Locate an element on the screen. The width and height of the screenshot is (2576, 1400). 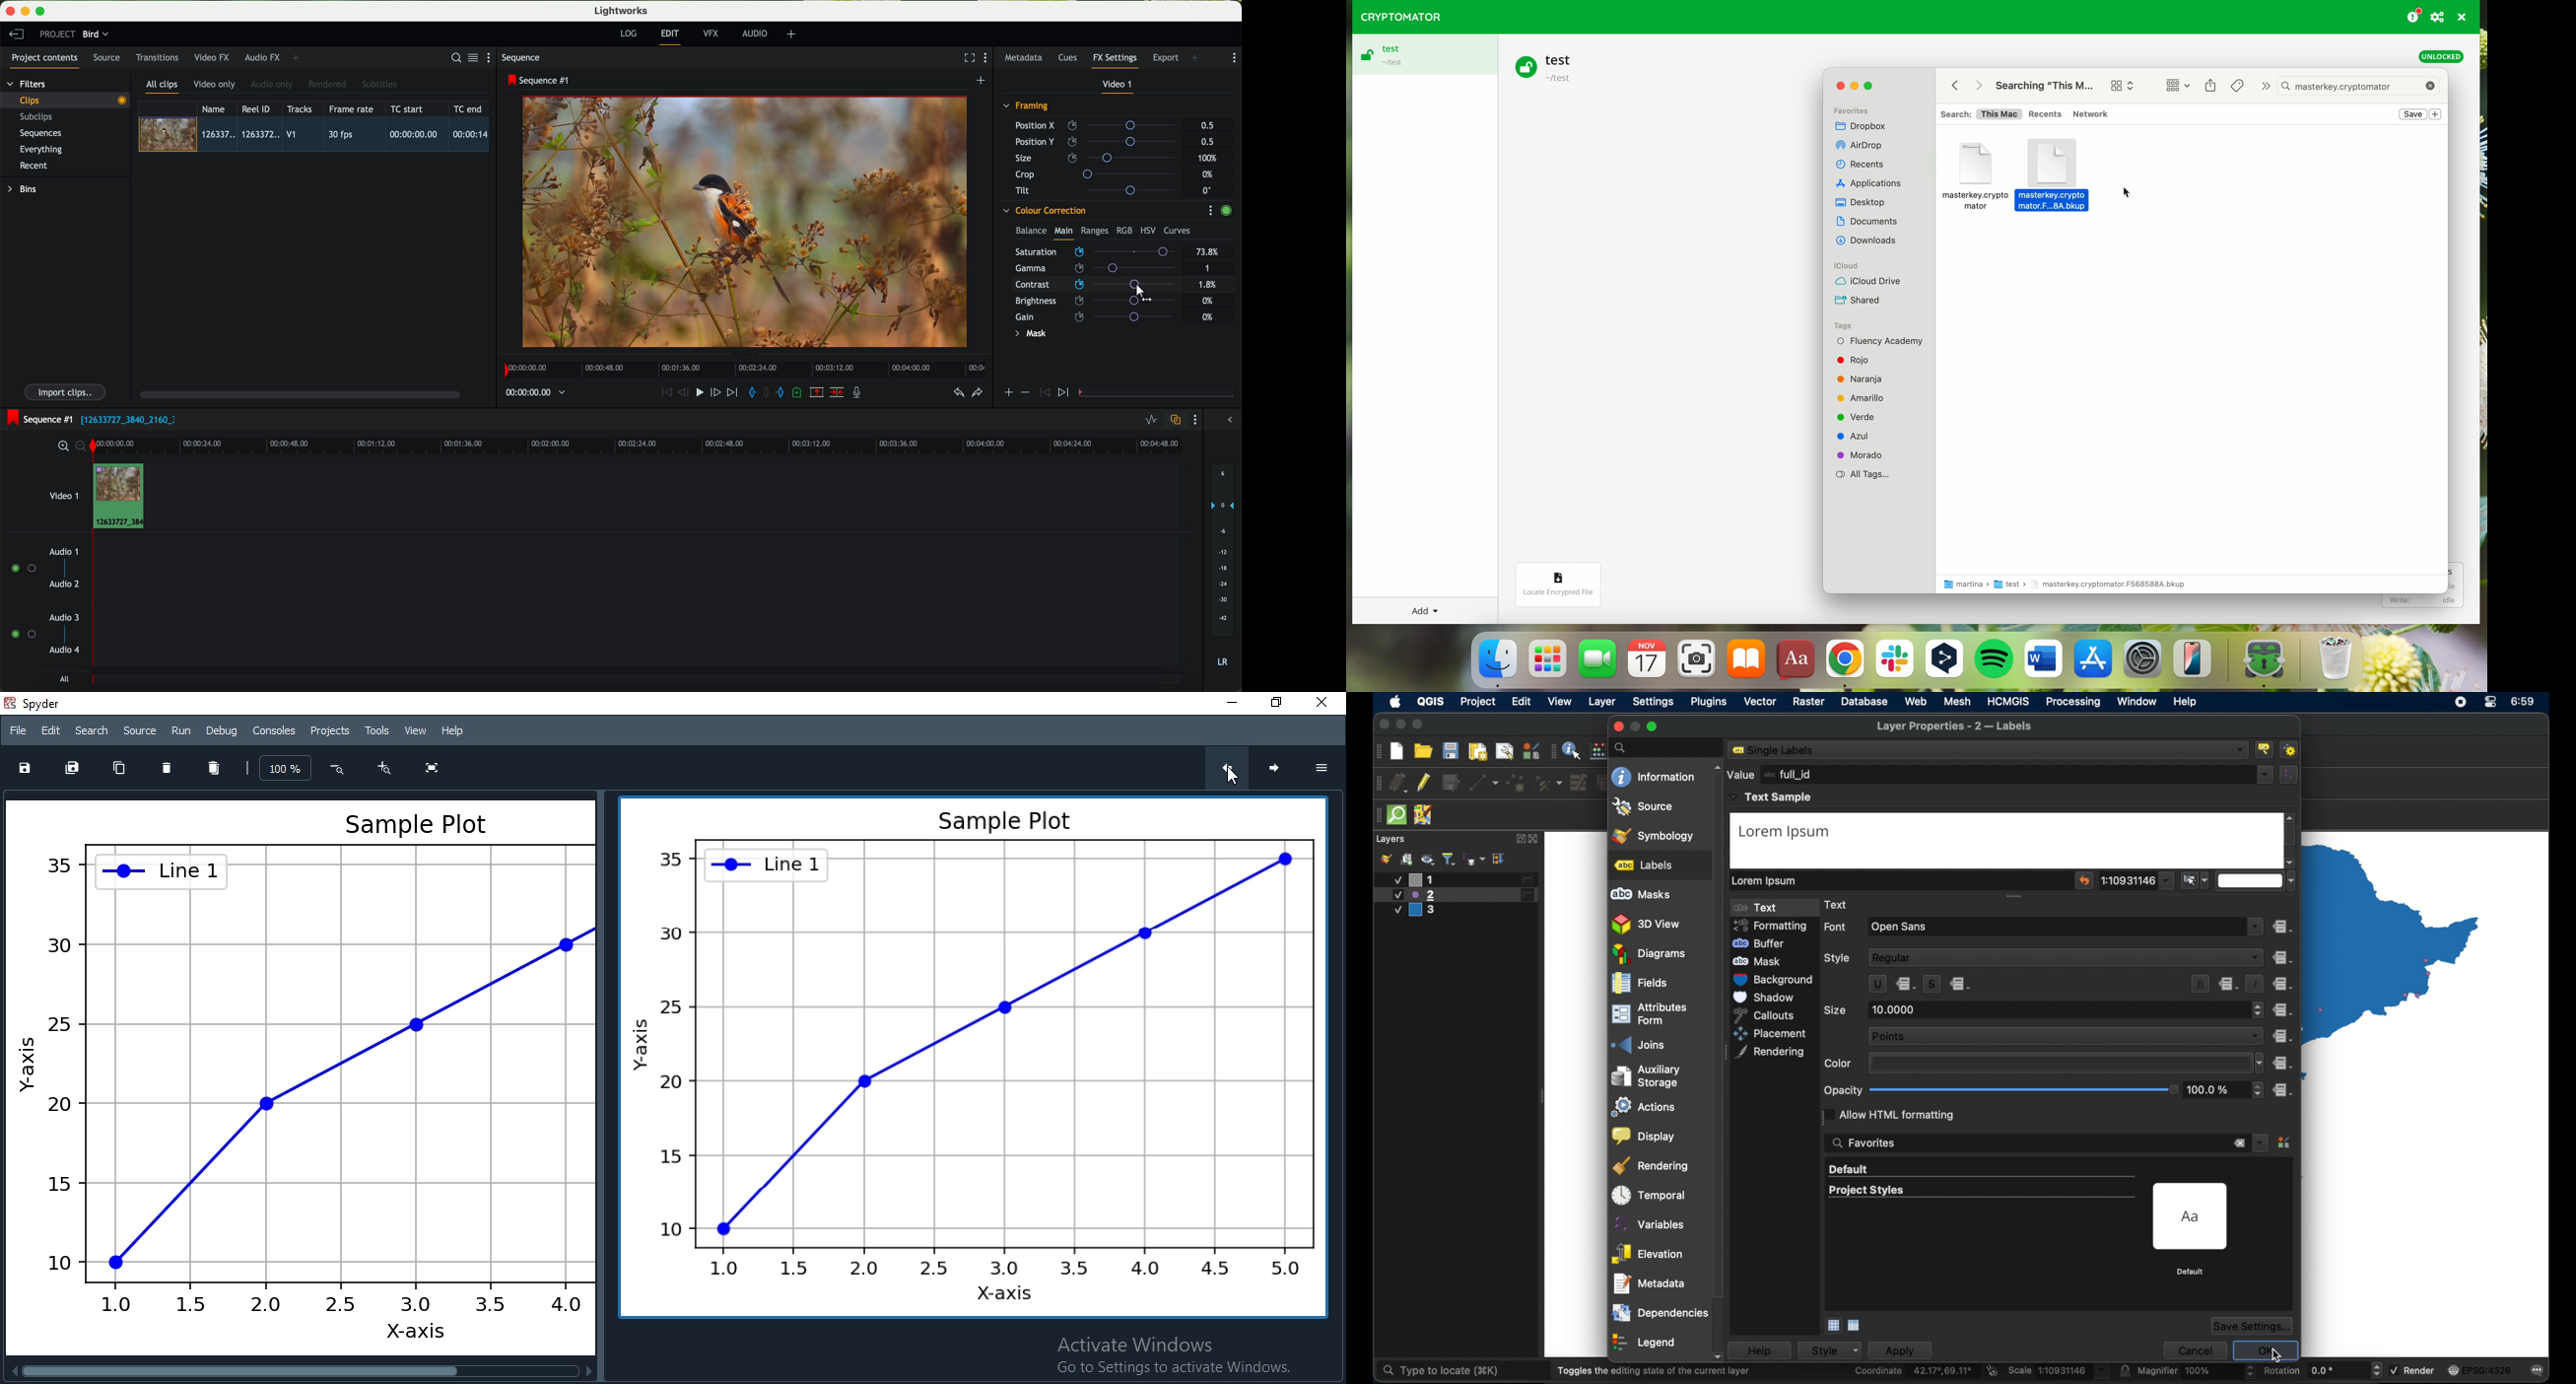
expand is located at coordinates (1500, 859).